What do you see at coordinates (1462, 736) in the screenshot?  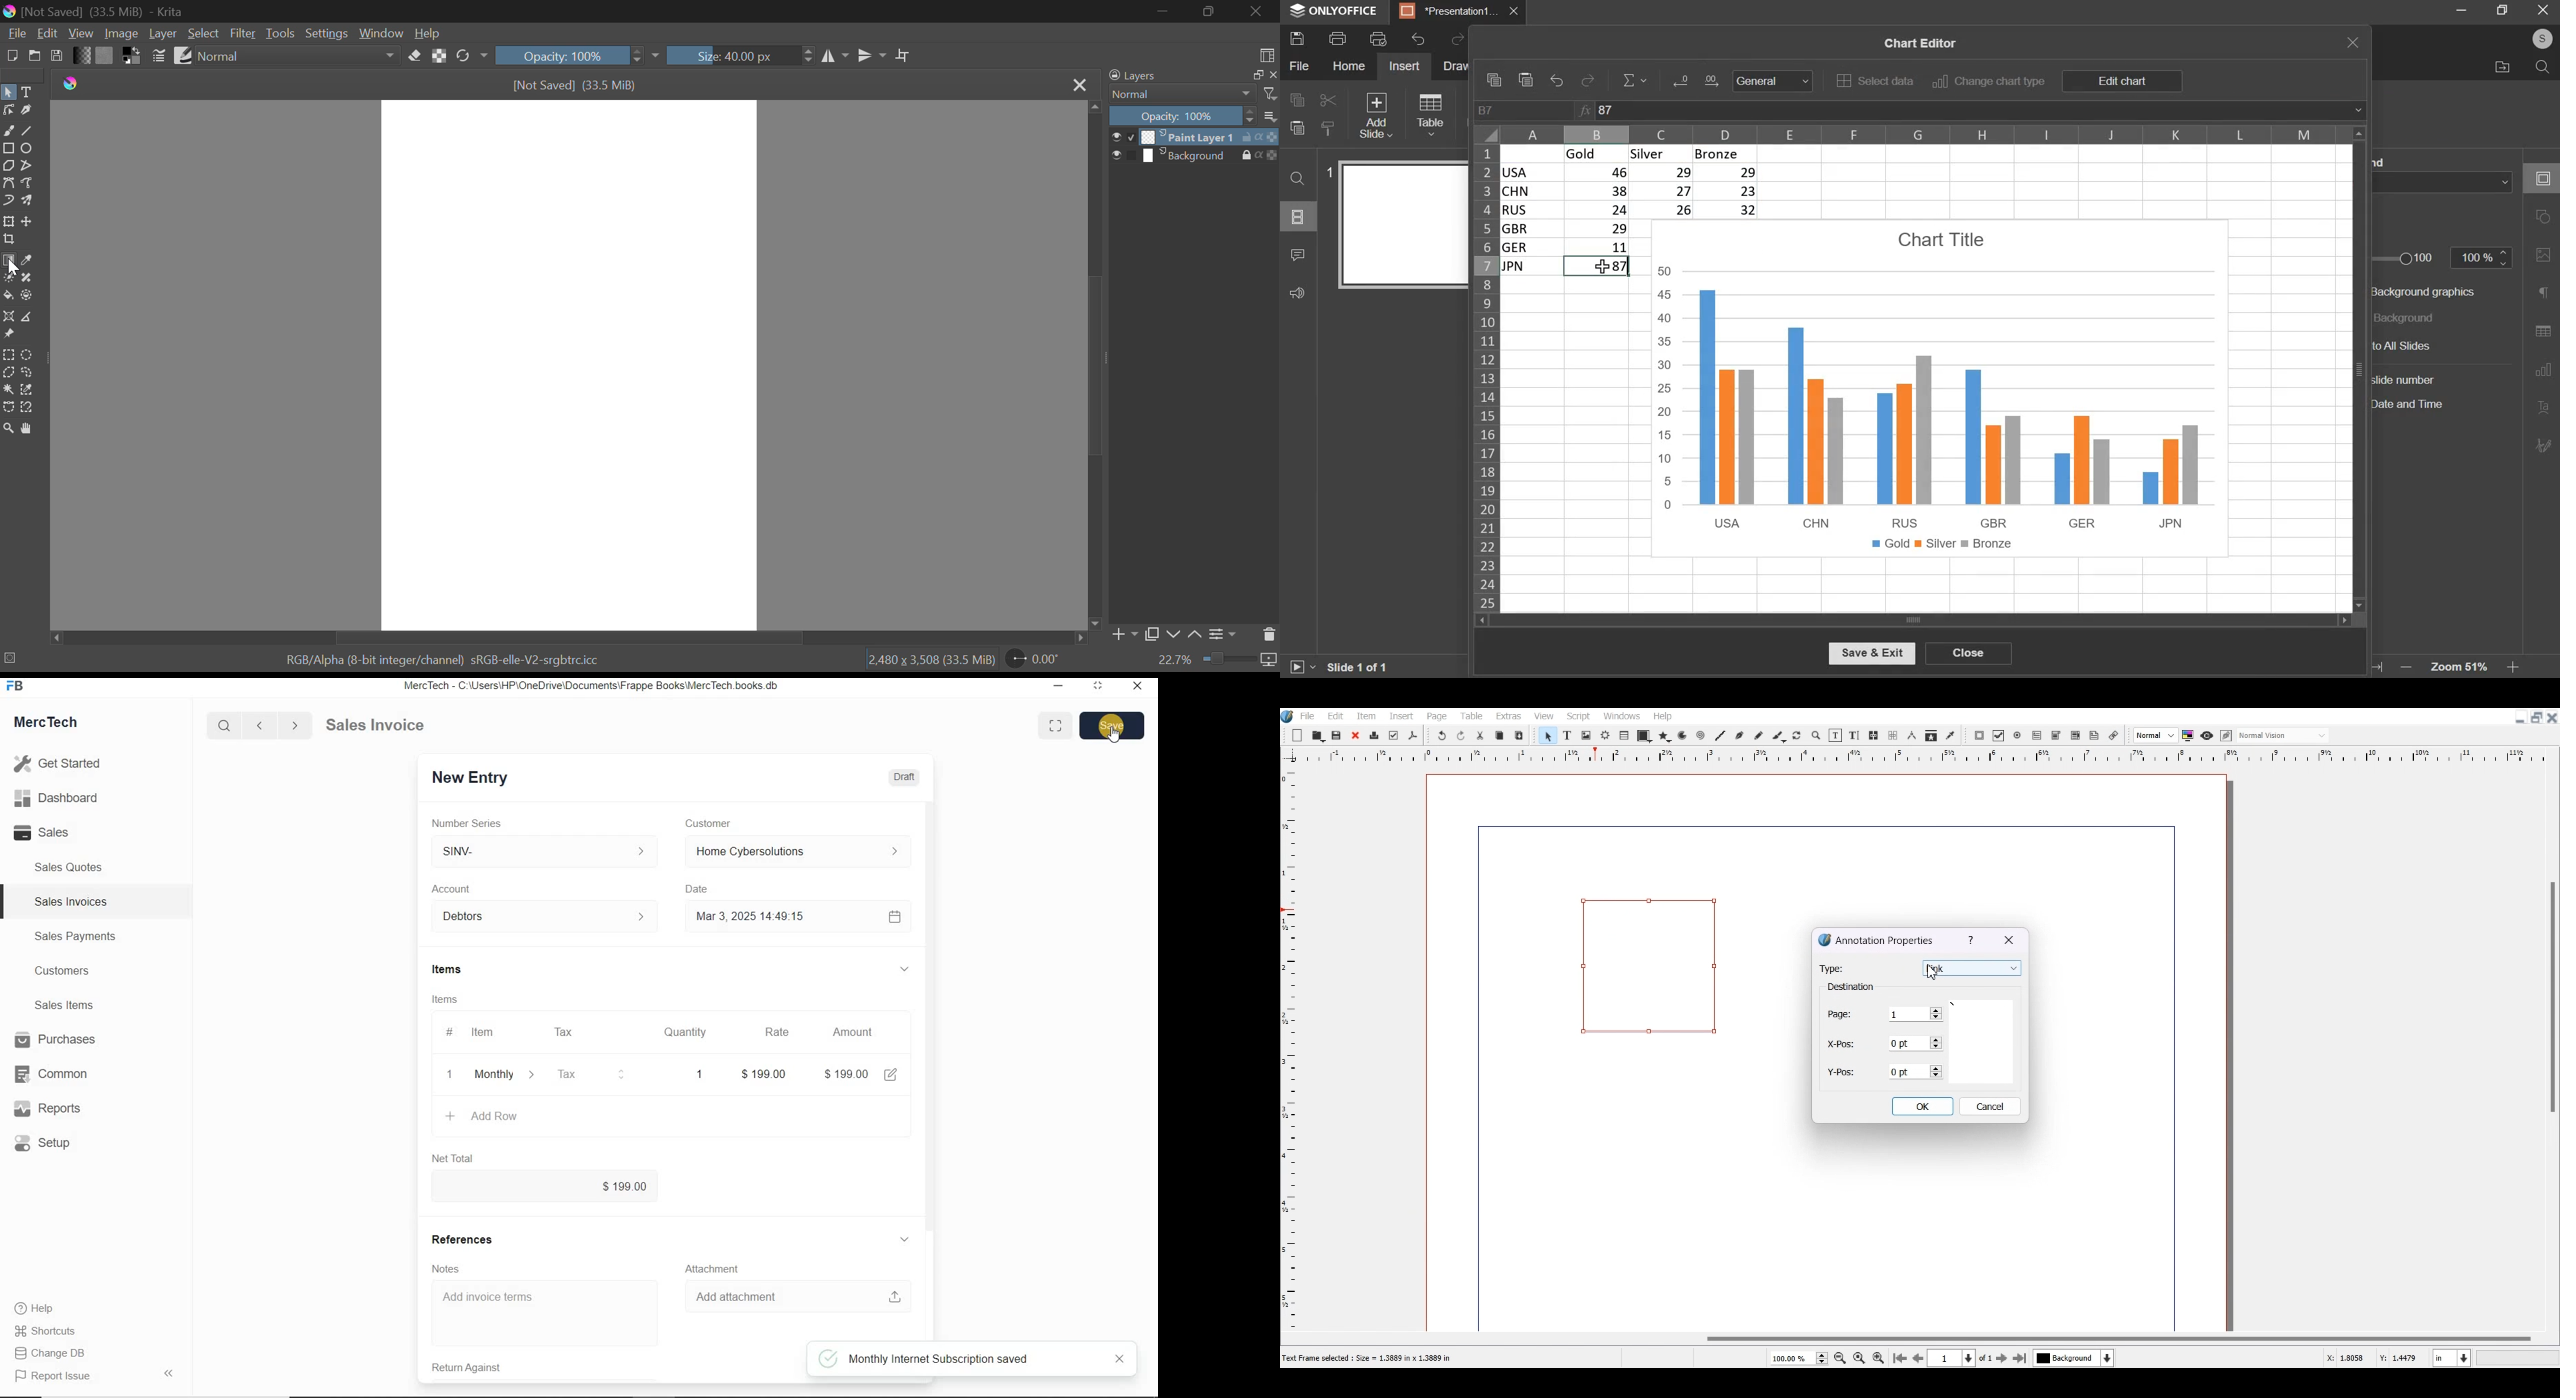 I see `Redo` at bounding box center [1462, 736].